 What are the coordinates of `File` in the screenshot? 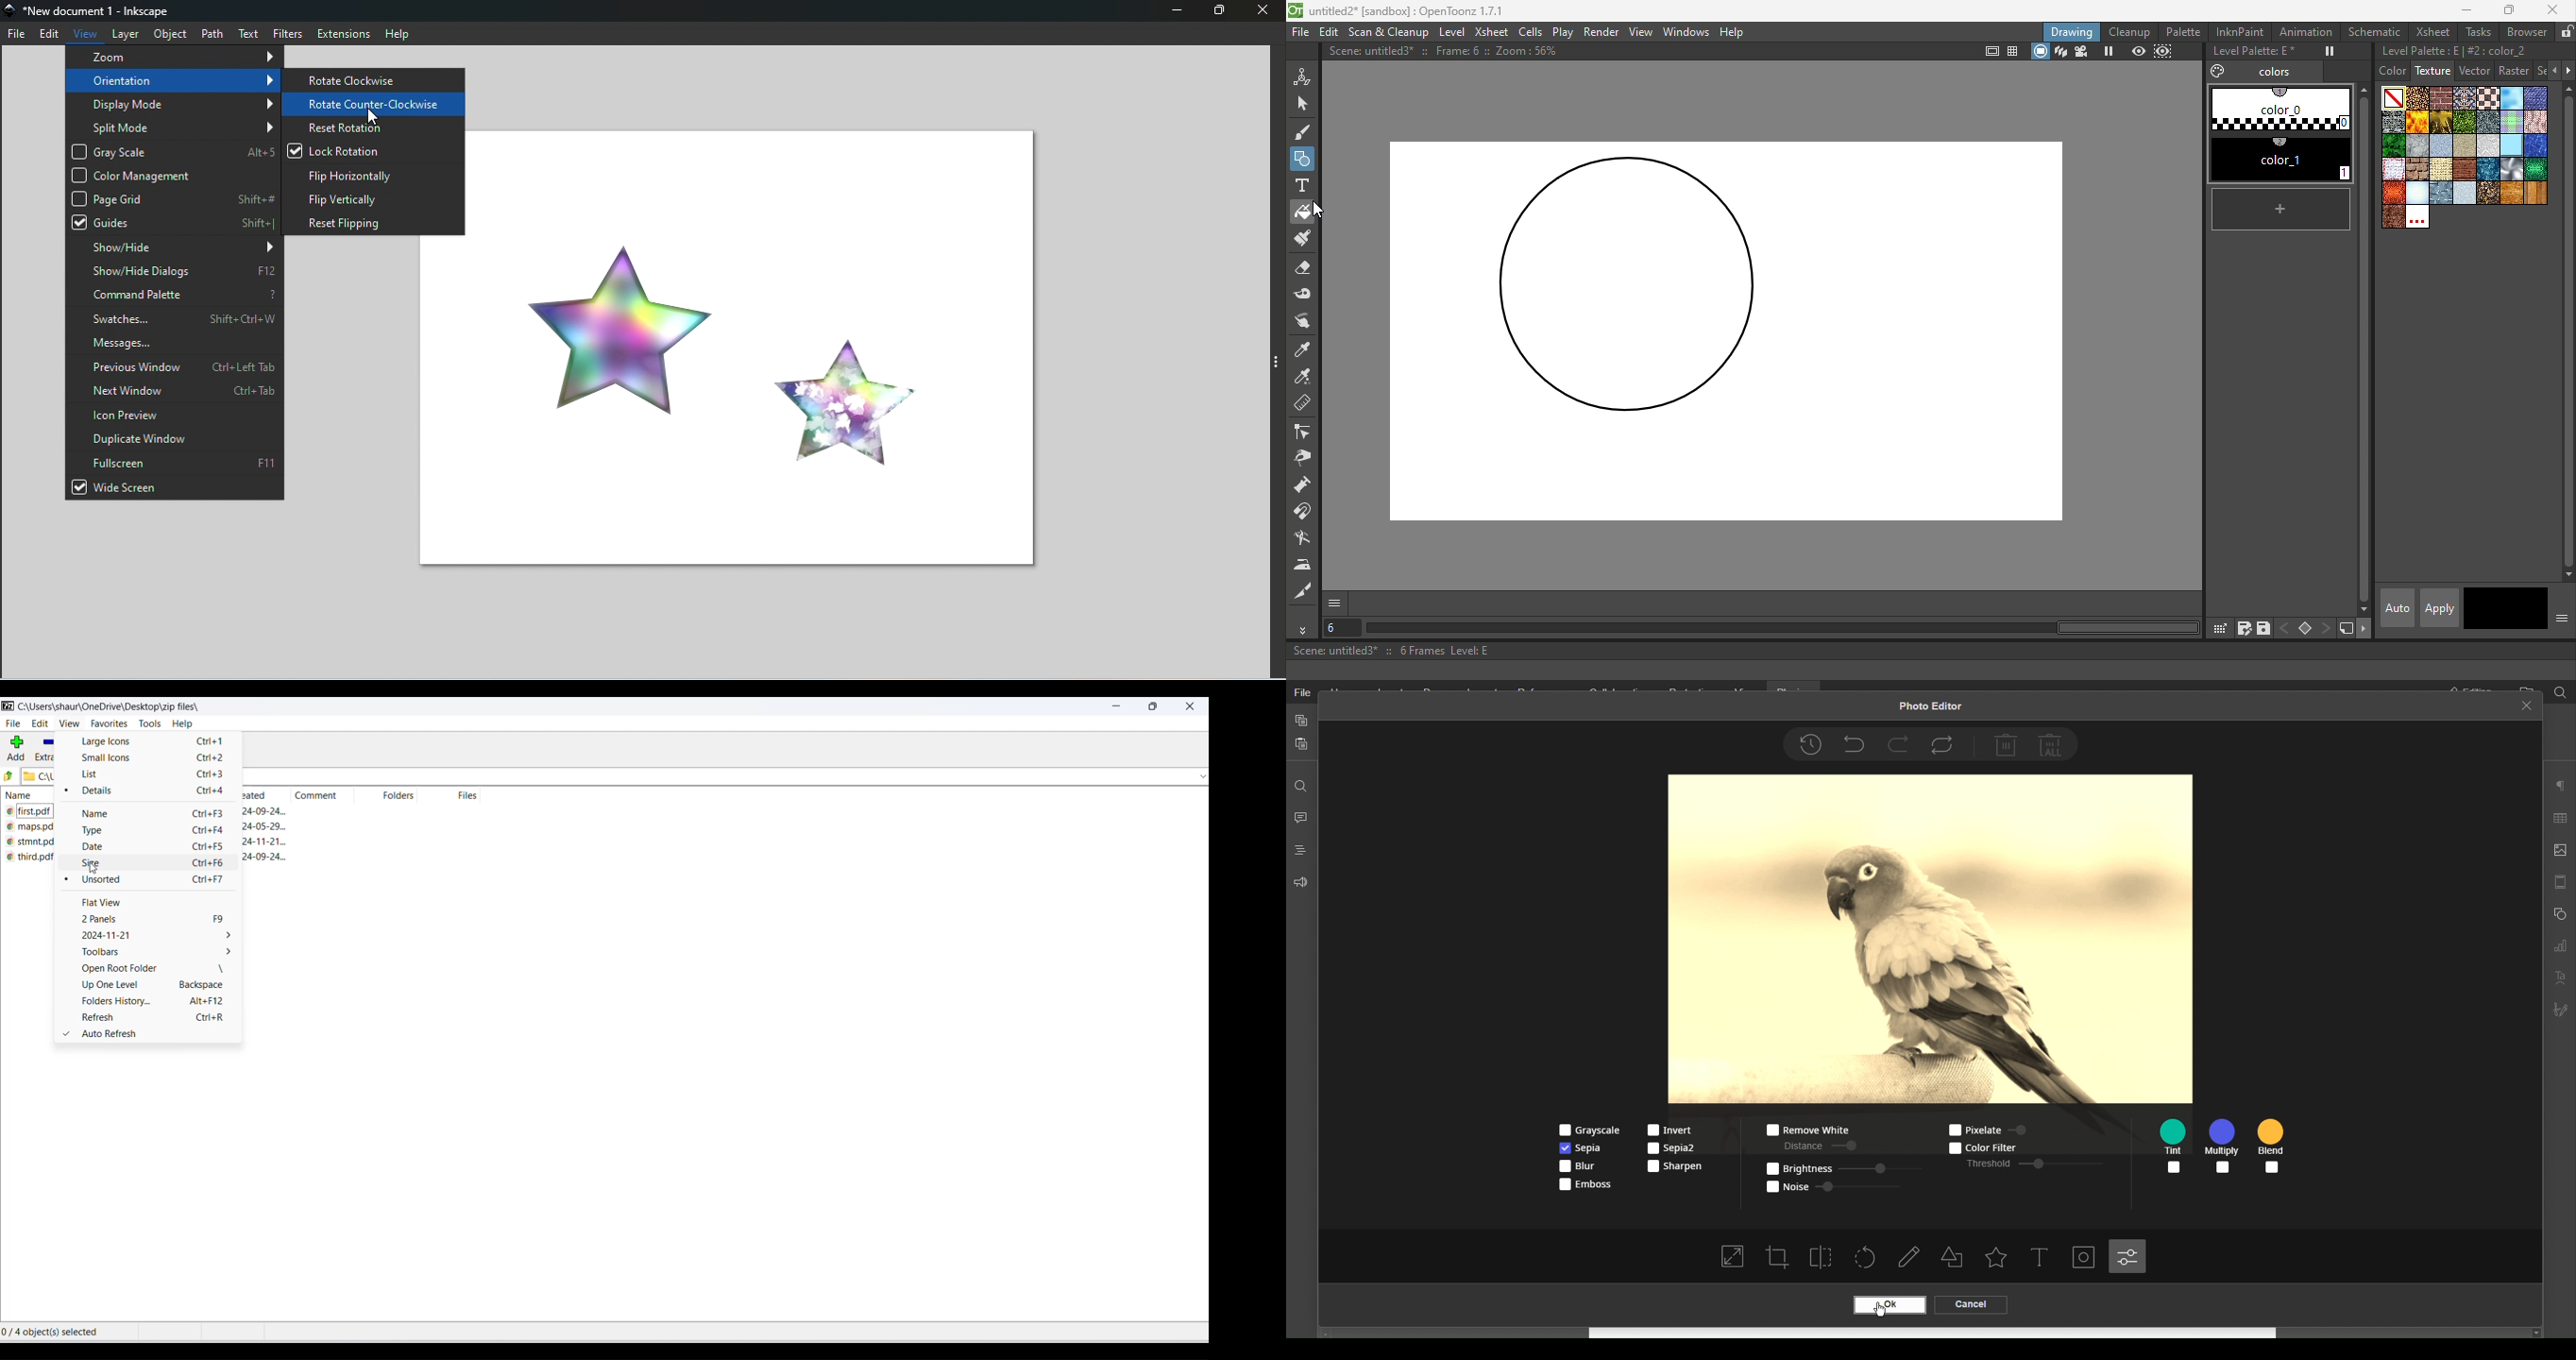 It's located at (17, 34).